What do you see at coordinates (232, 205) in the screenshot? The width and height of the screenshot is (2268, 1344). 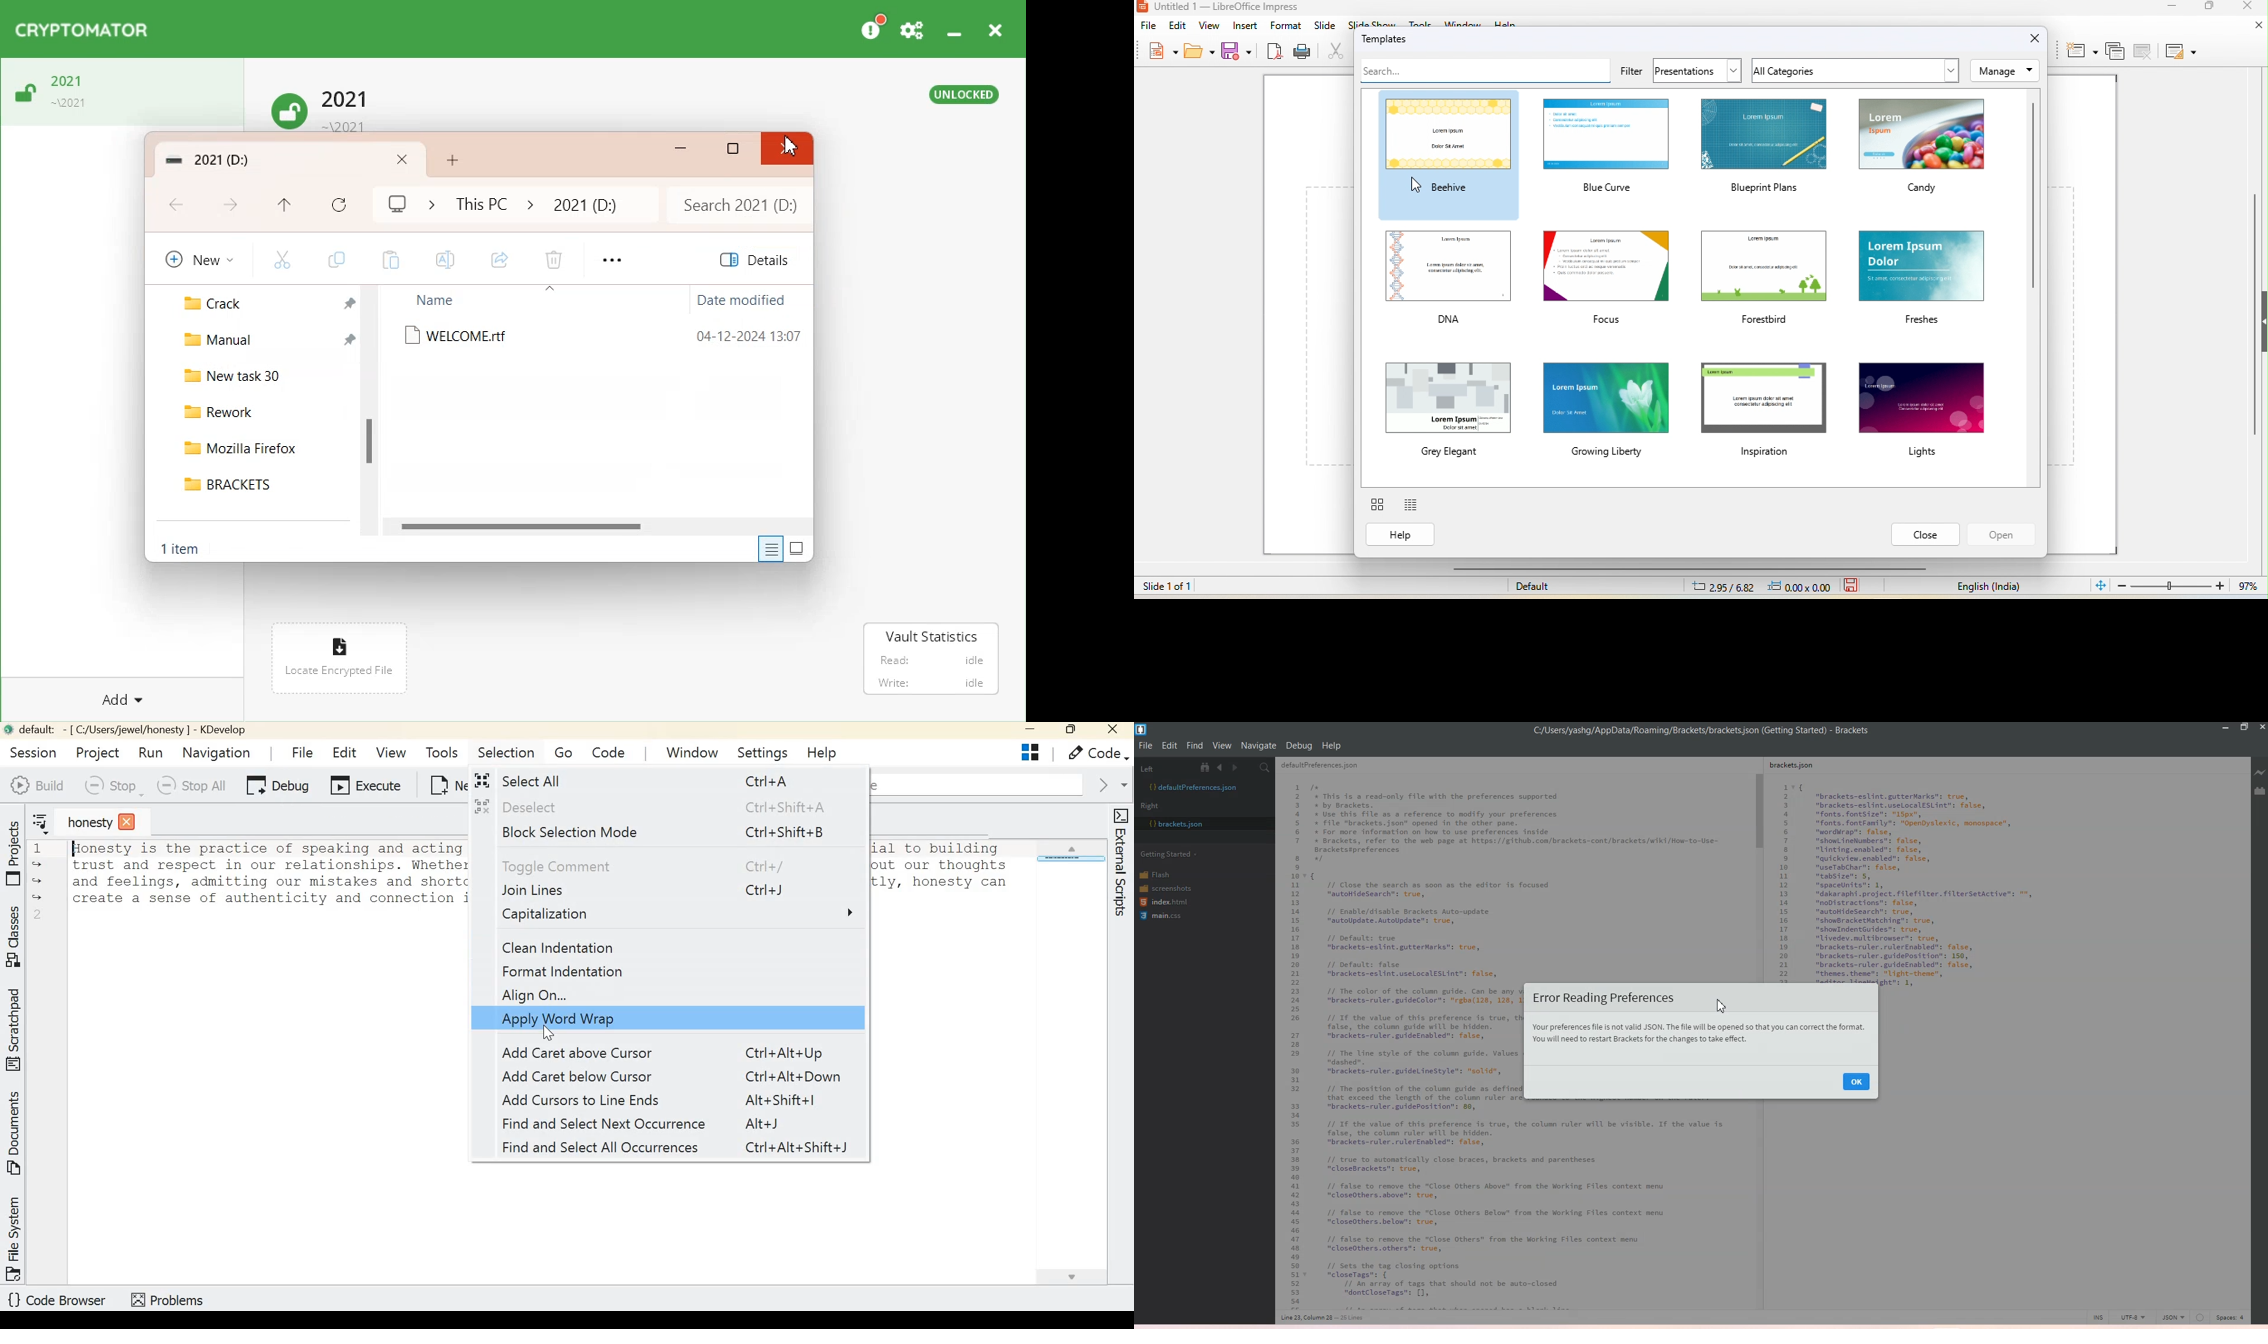 I see `Go Forward` at bounding box center [232, 205].